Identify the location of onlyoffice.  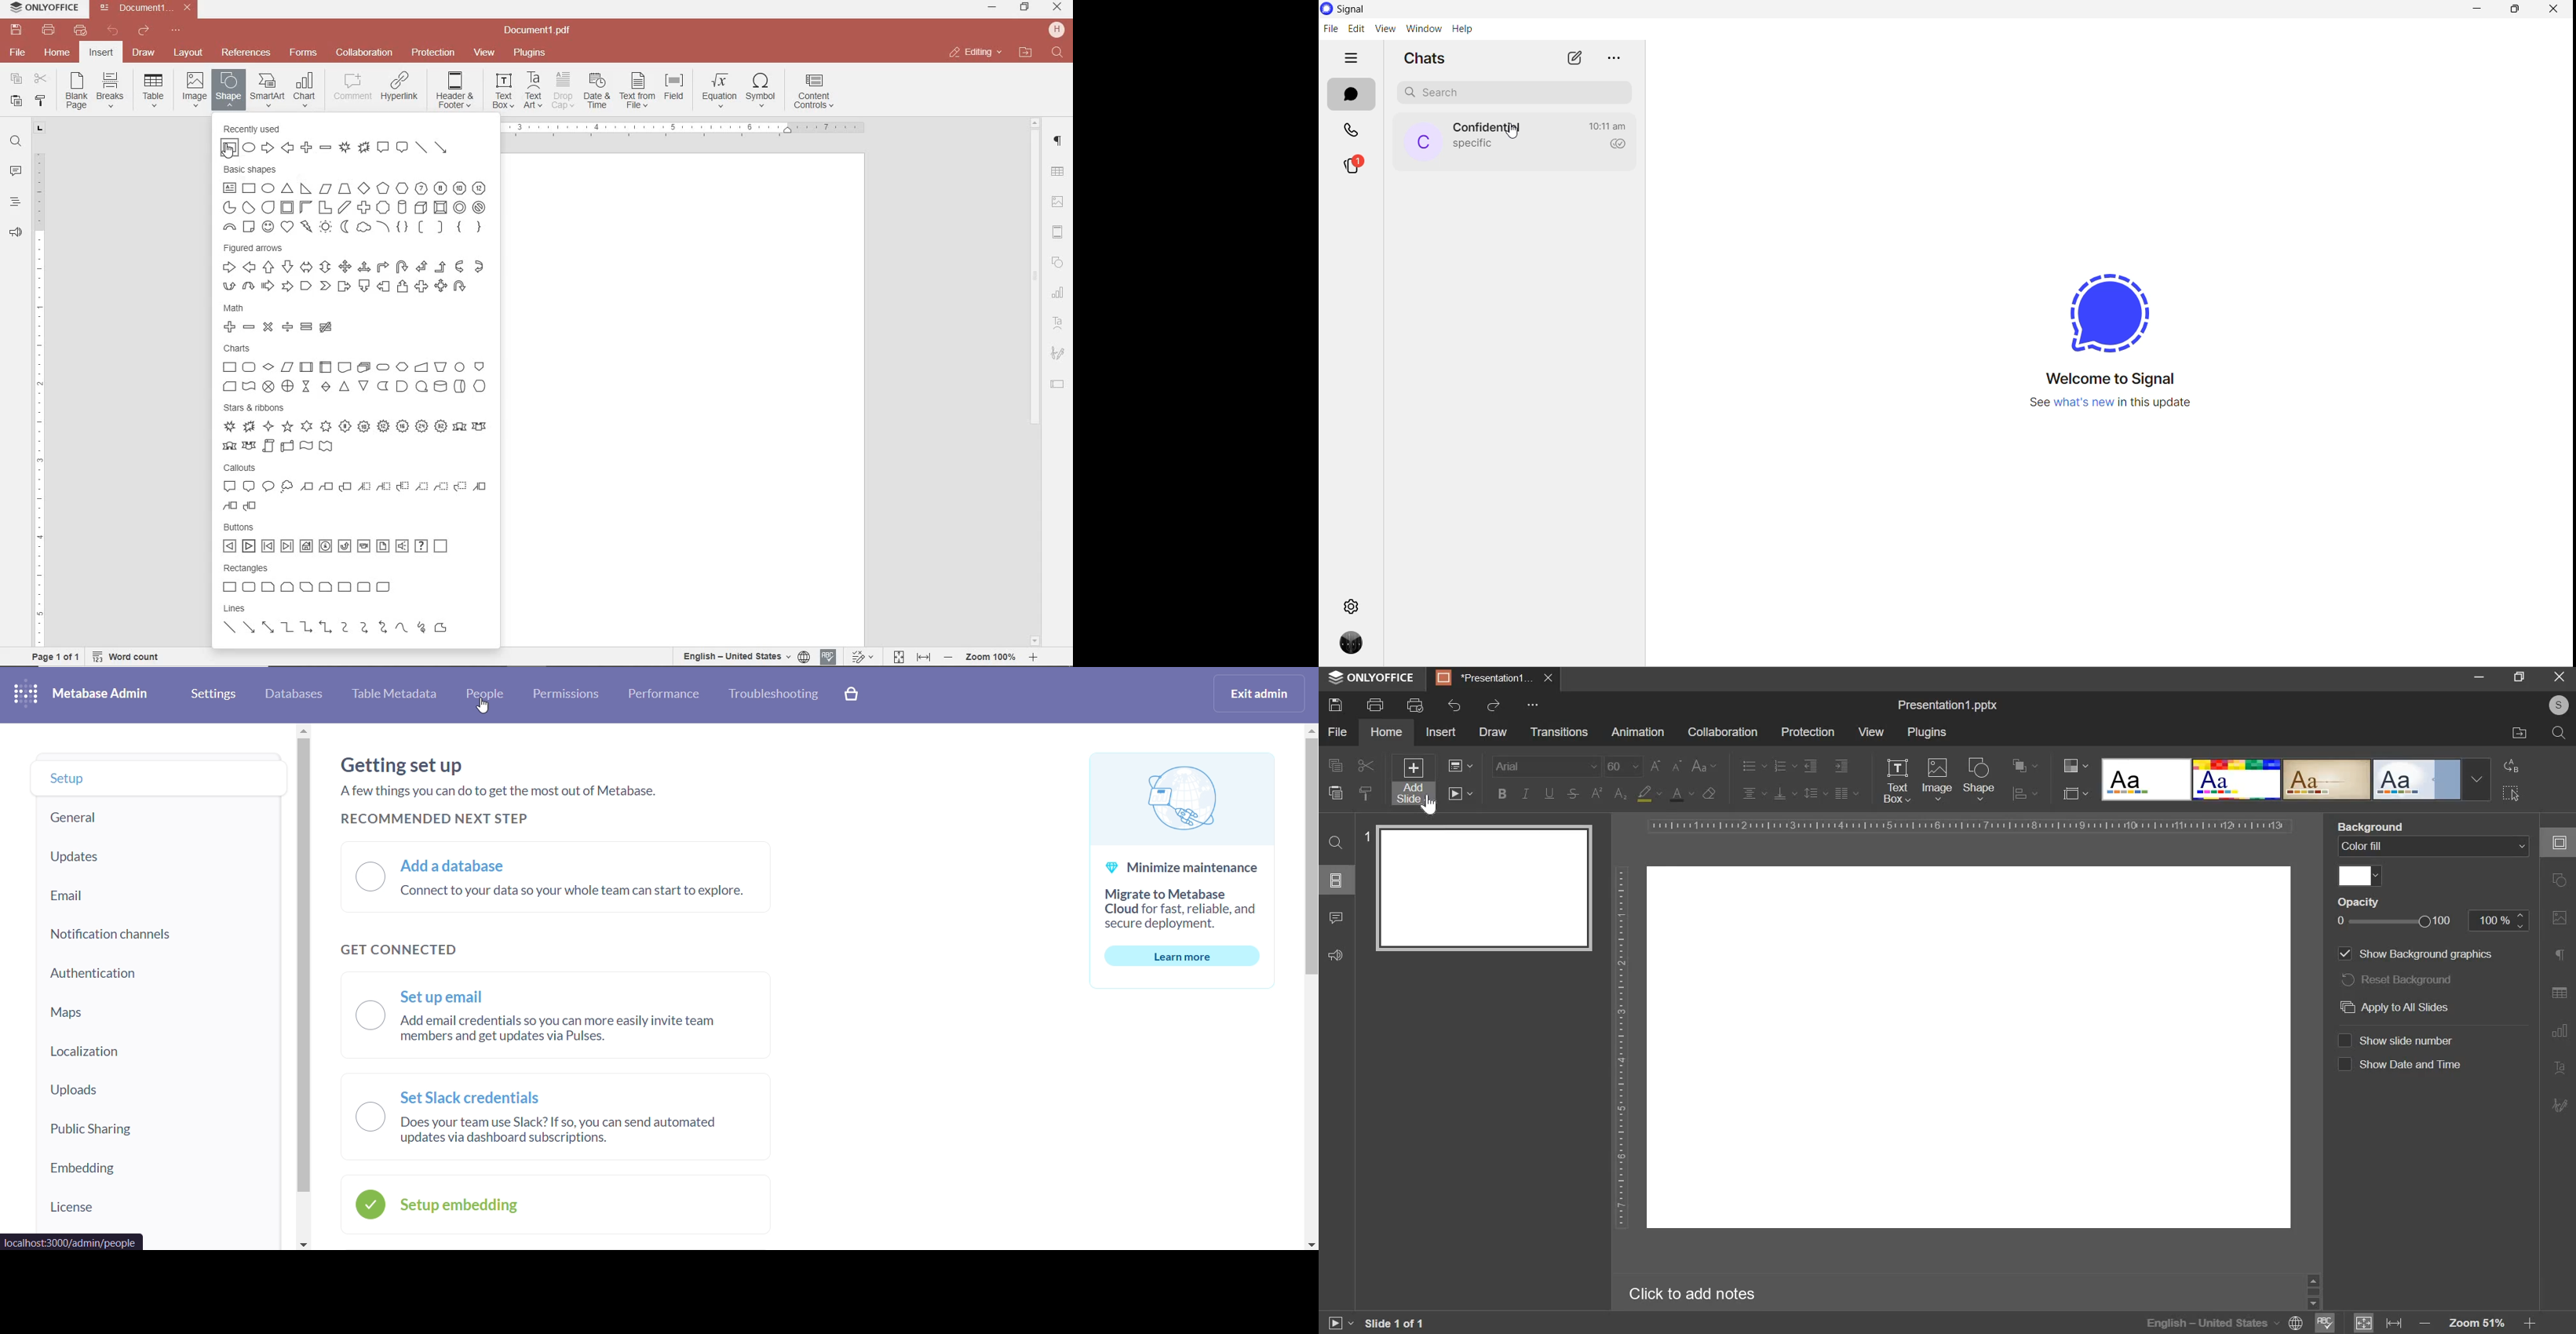
(1375, 678).